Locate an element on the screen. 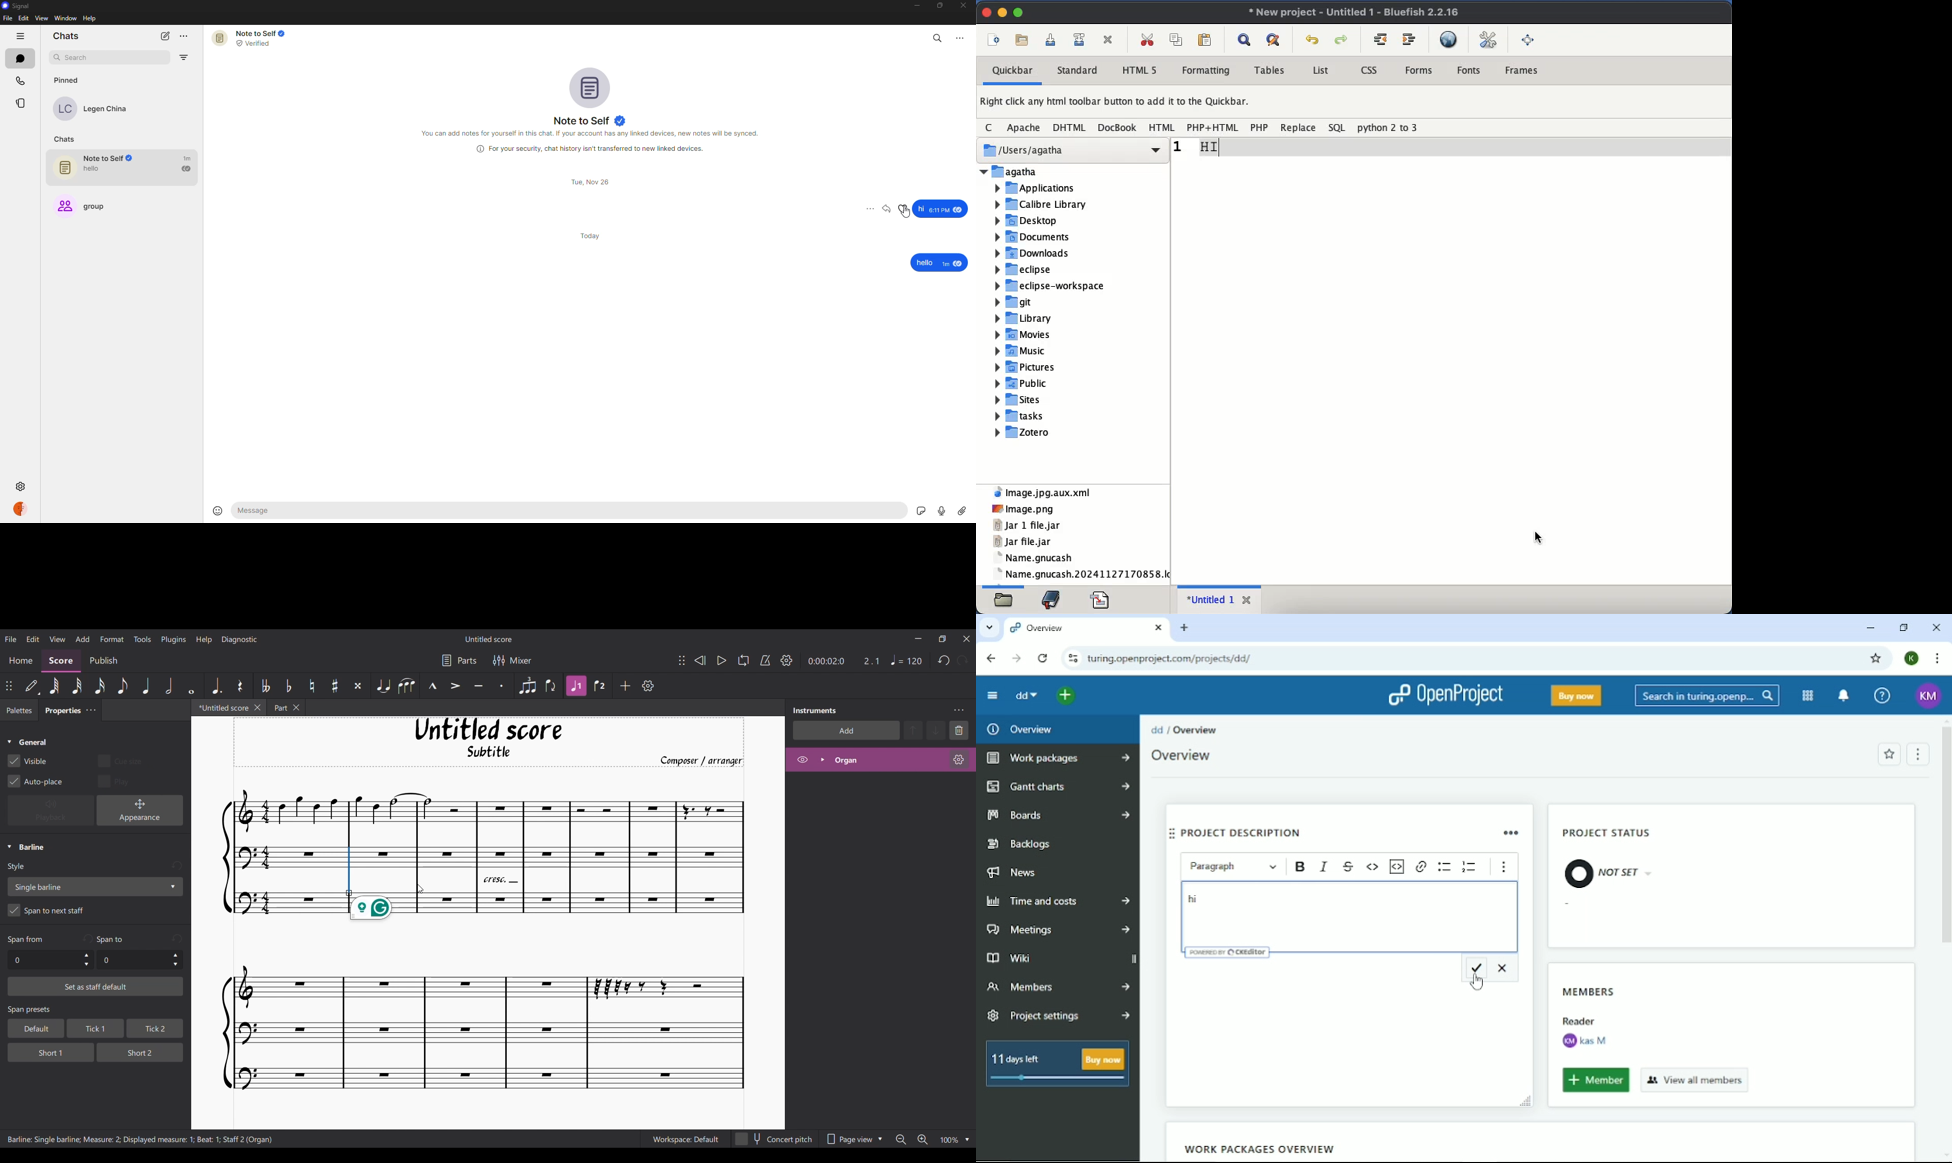  Current tab highlighted is located at coordinates (220, 709).